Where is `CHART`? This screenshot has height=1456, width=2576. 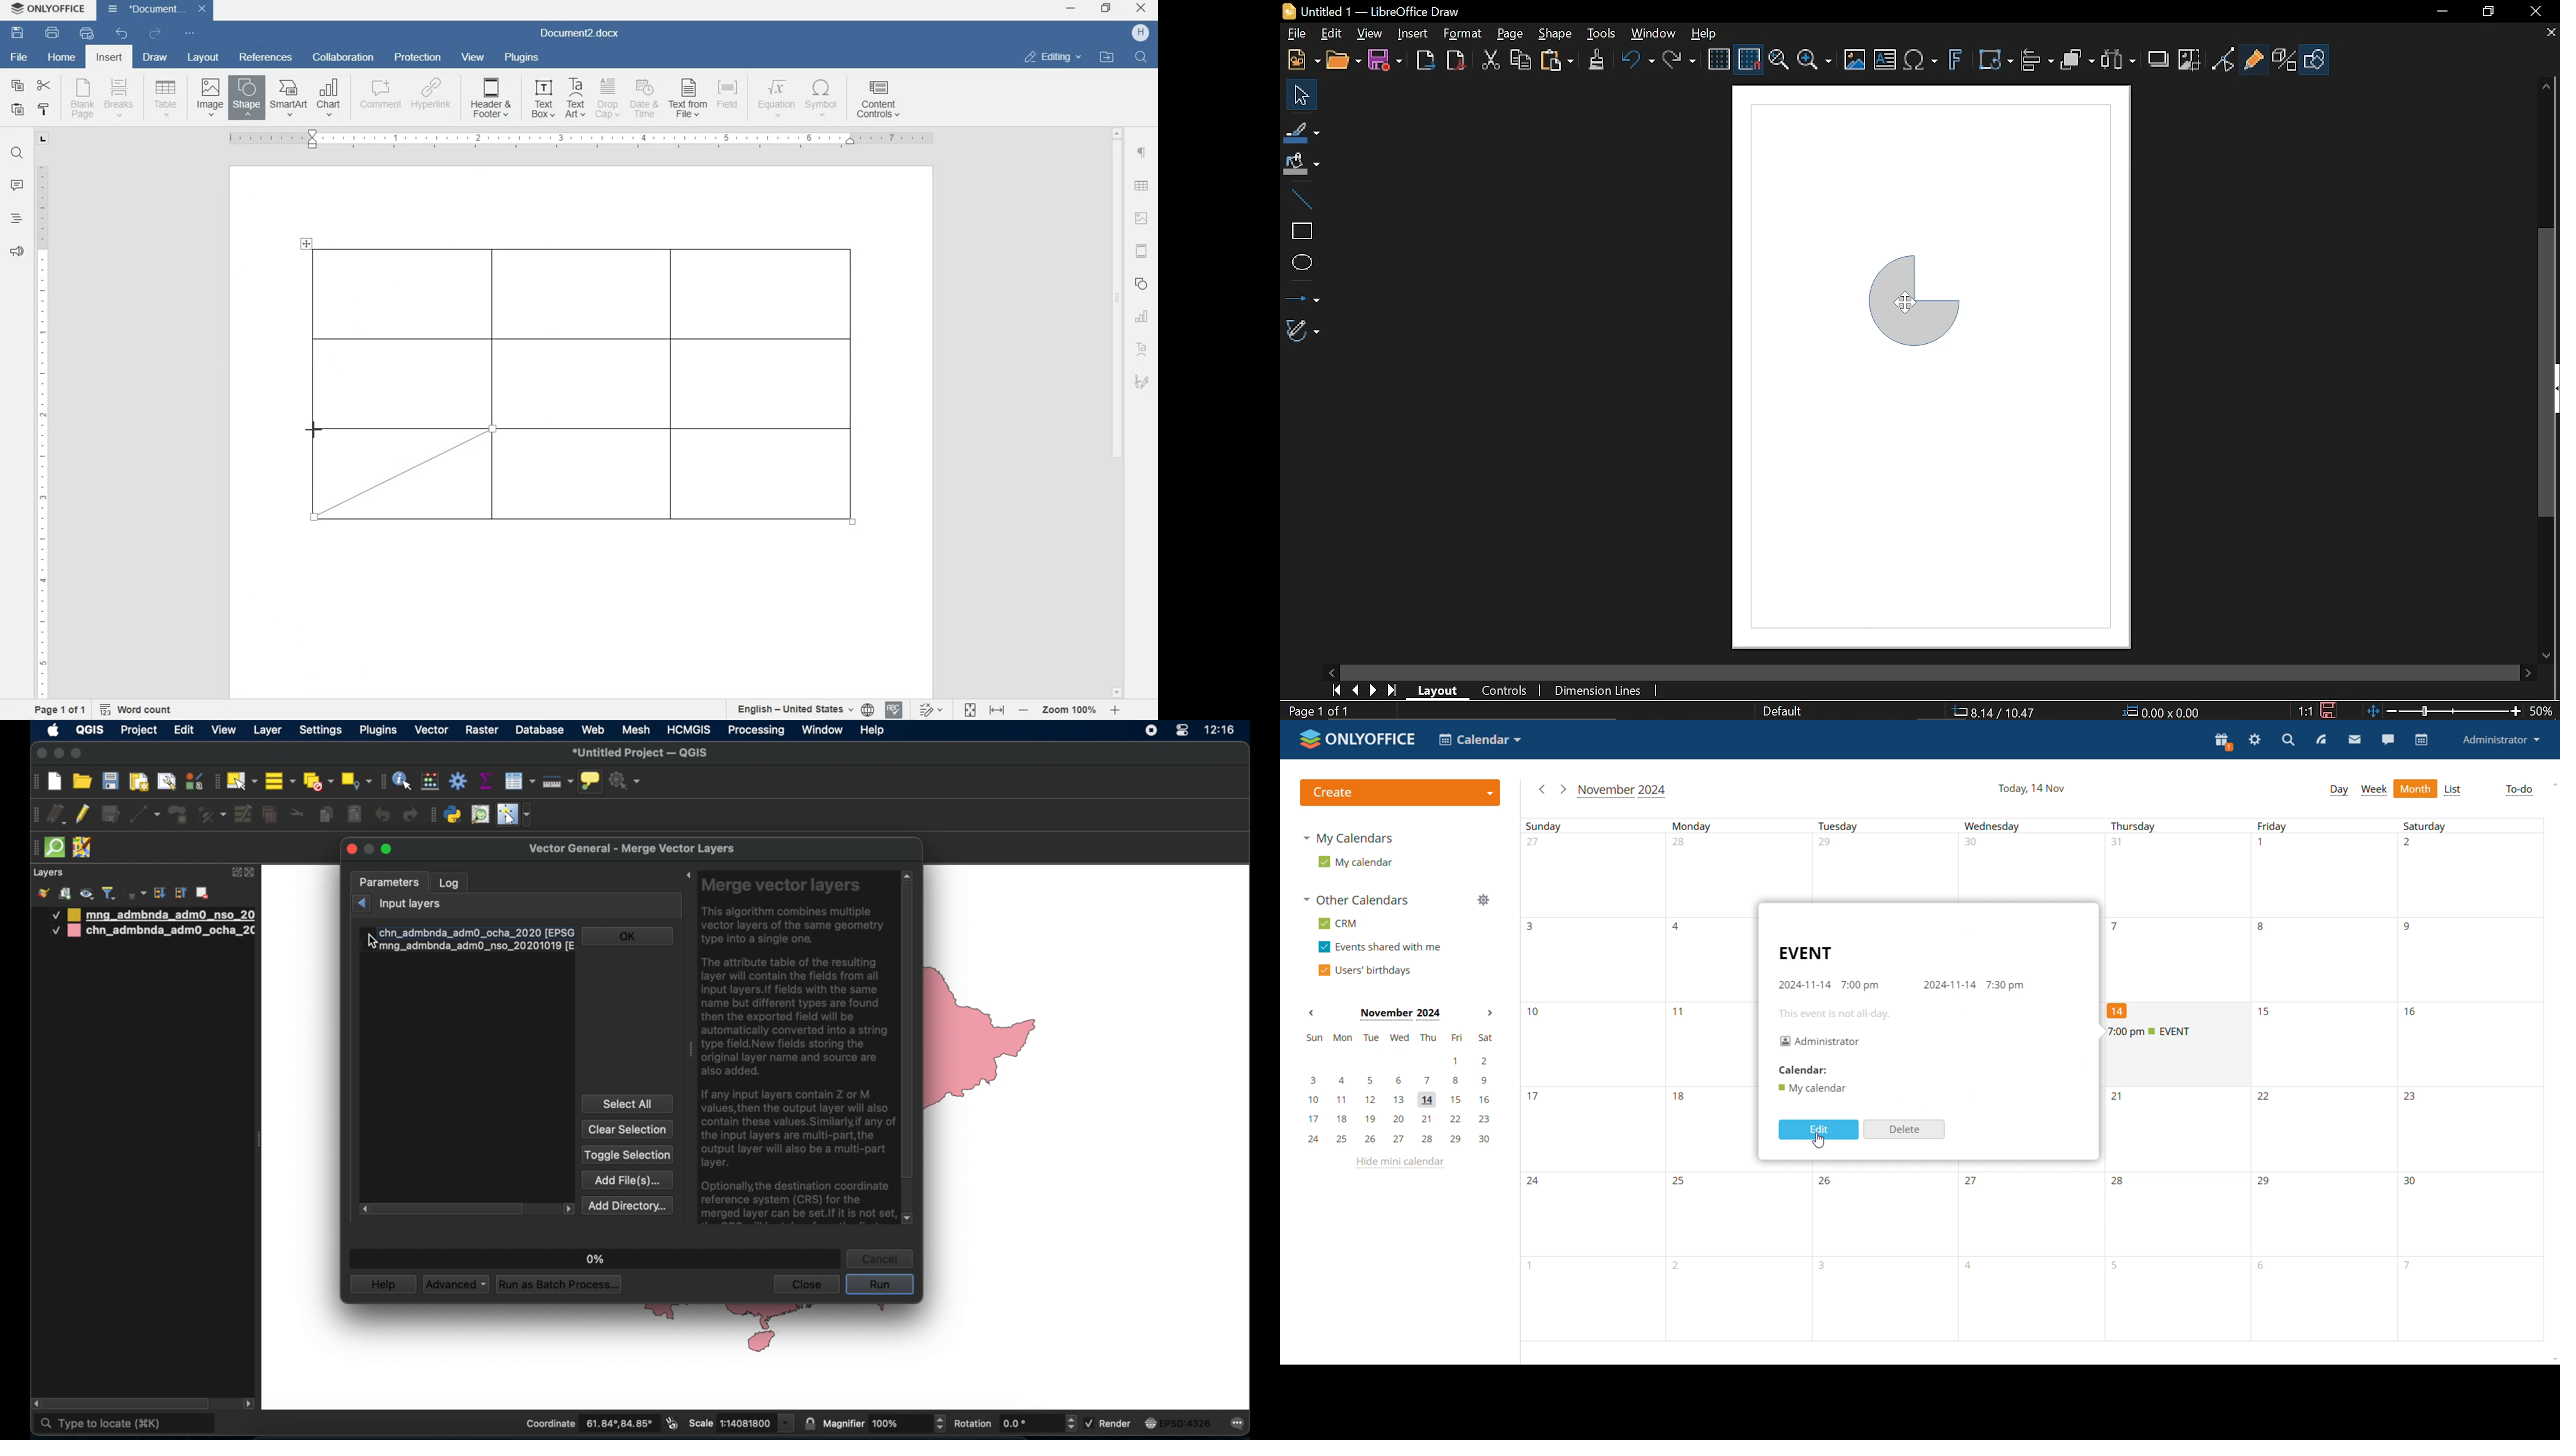
CHART is located at coordinates (330, 97).